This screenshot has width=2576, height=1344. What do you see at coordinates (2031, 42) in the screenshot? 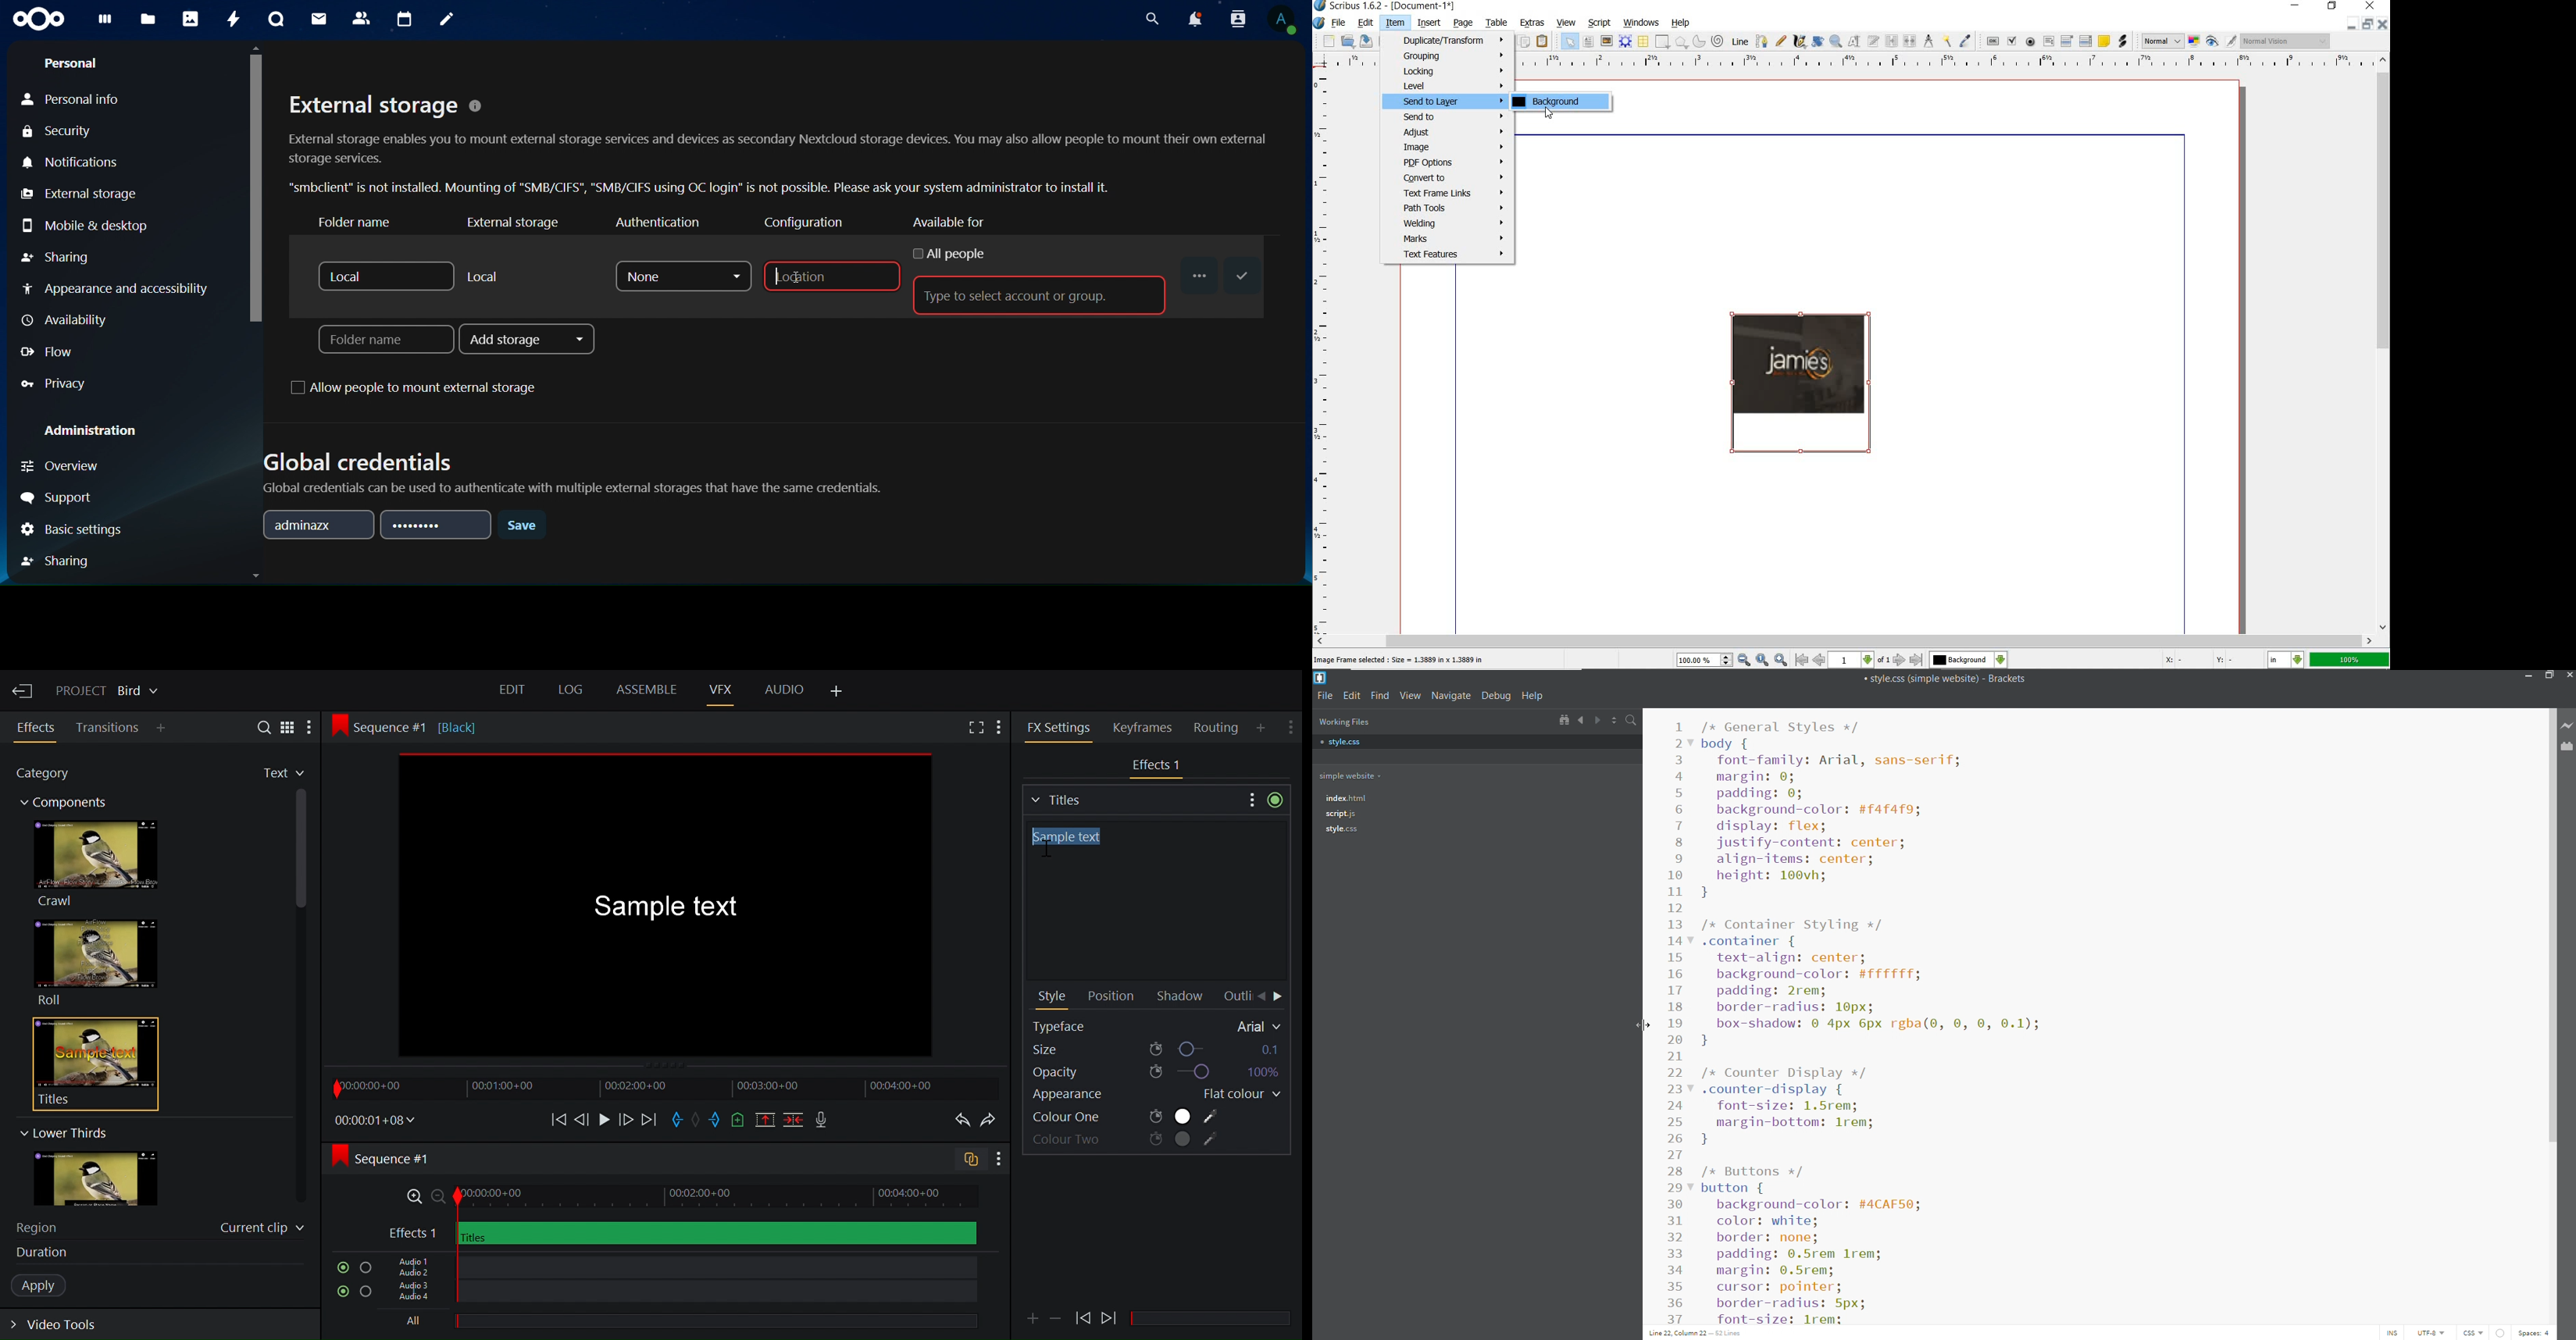
I see `pdf radio button` at bounding box center [2031, 42].